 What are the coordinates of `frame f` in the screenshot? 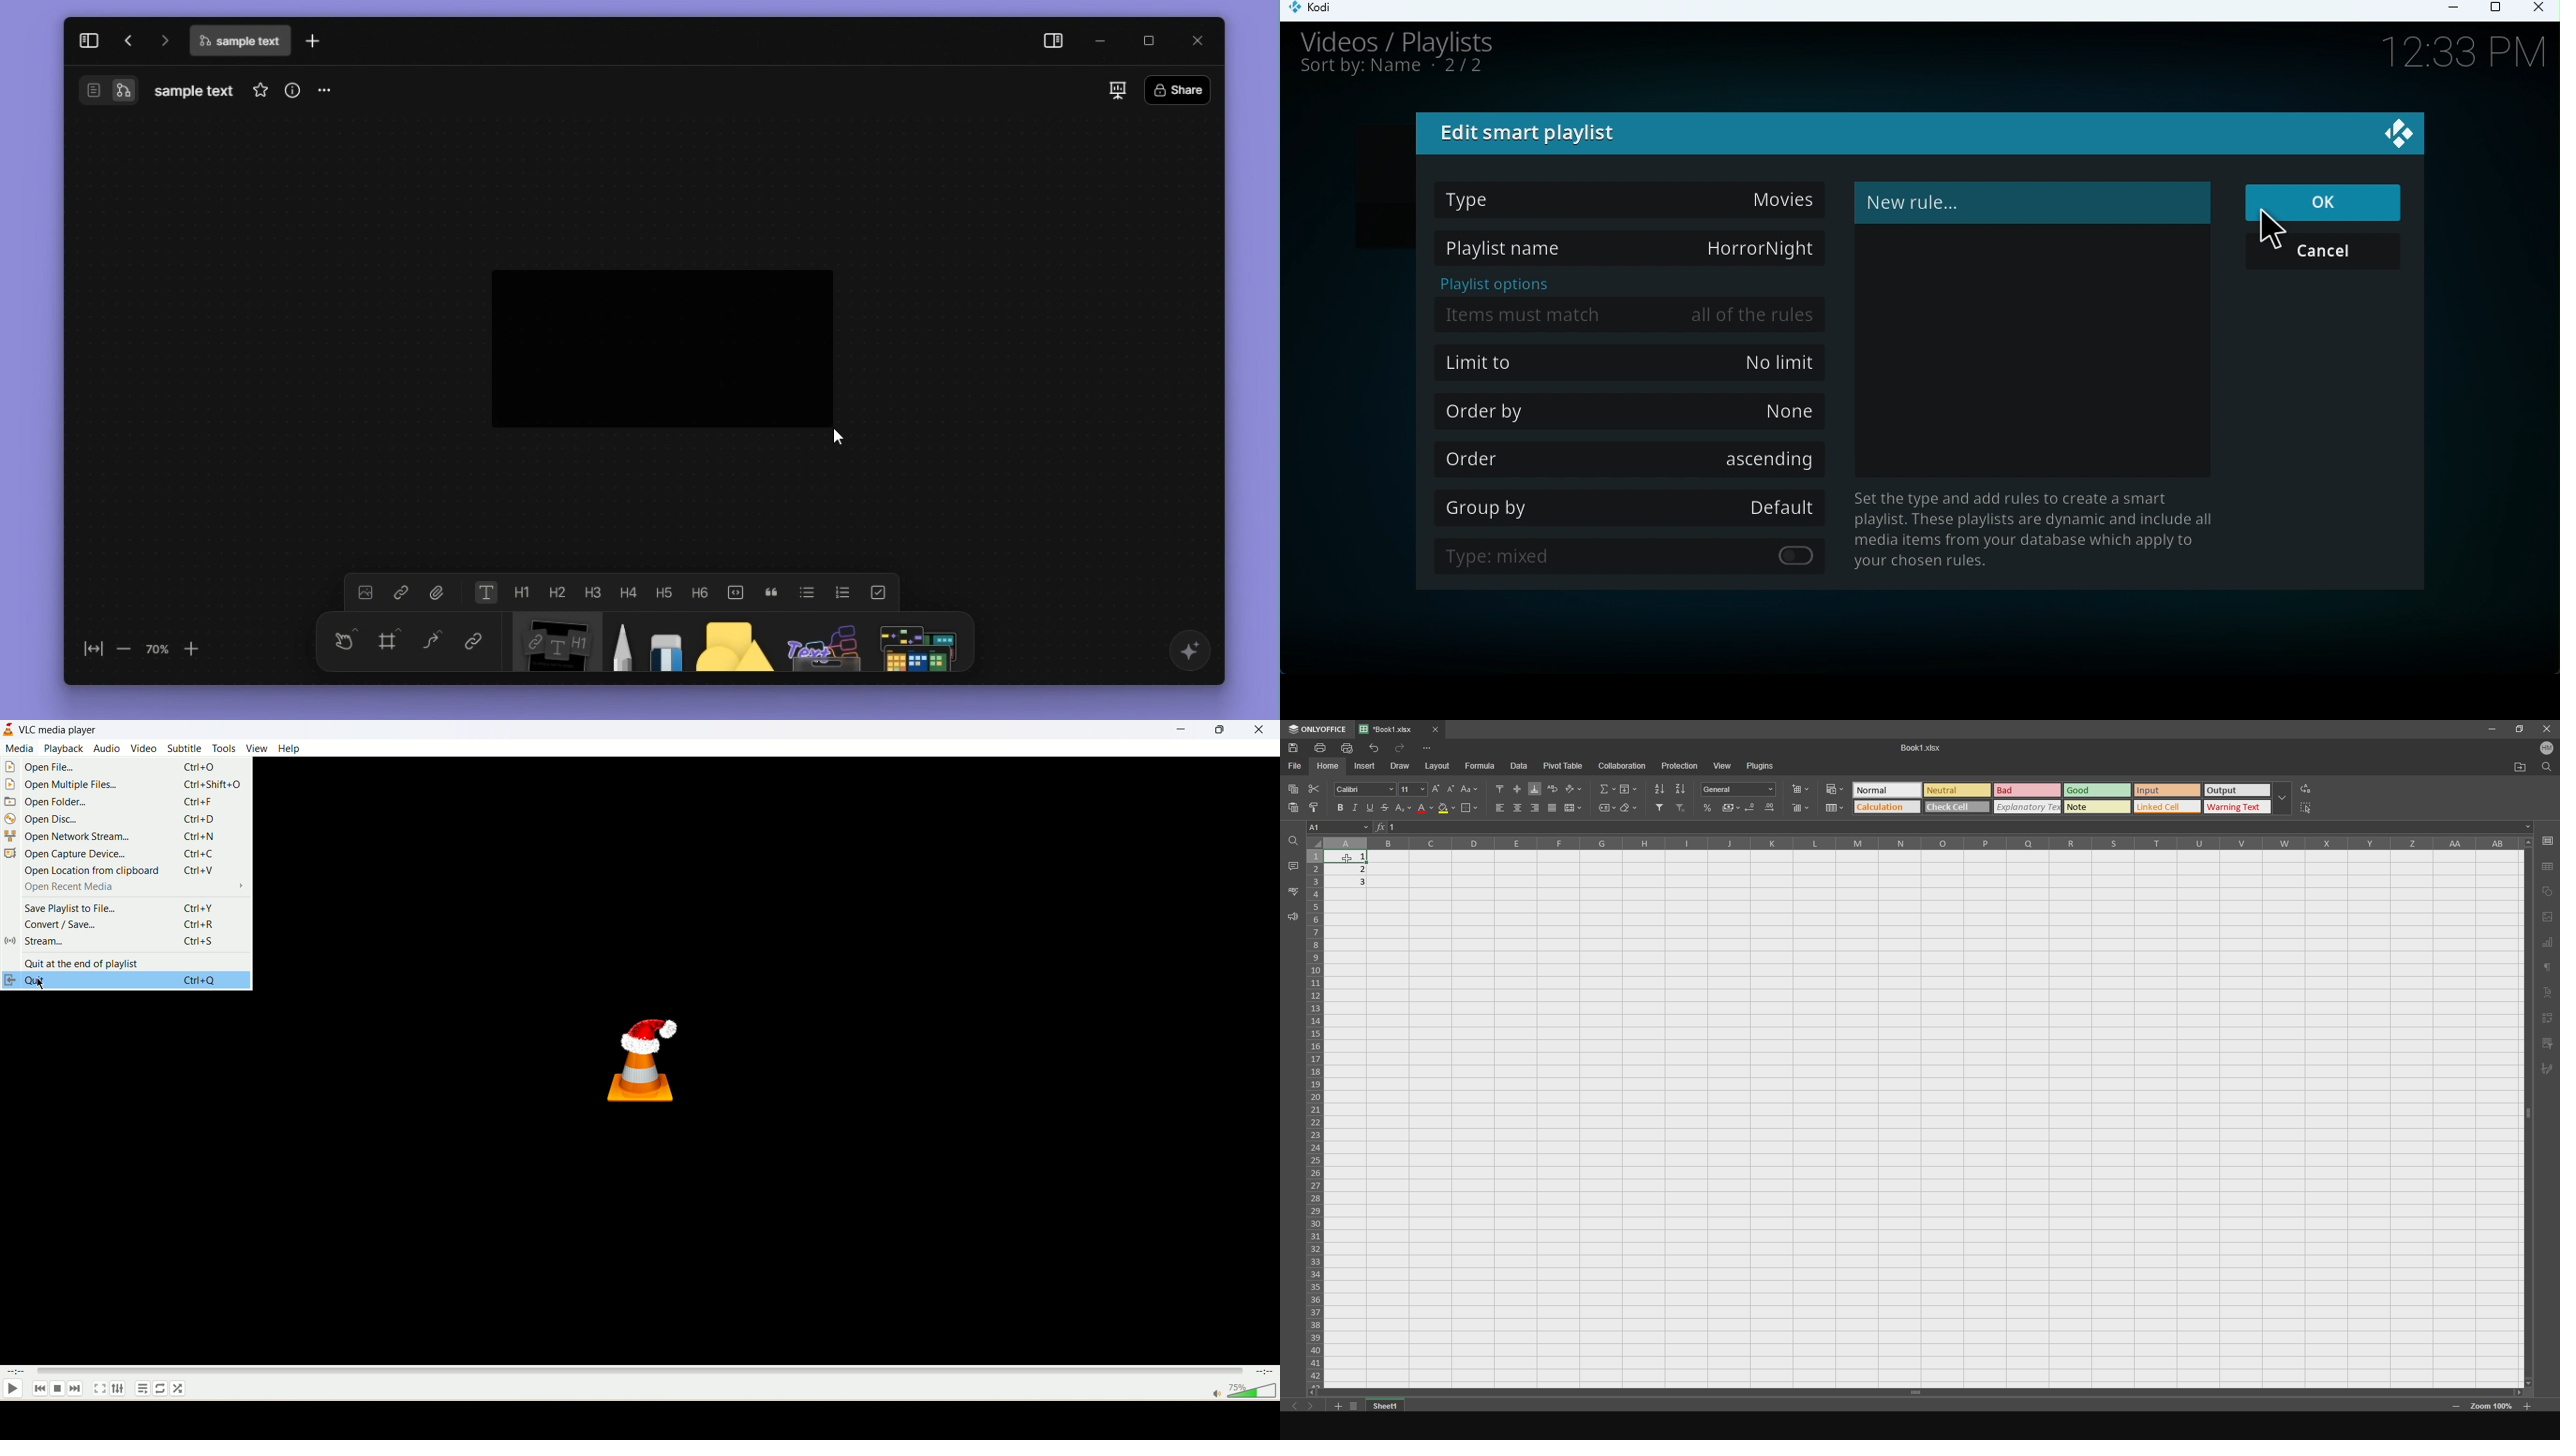 It's located at (390, 641).